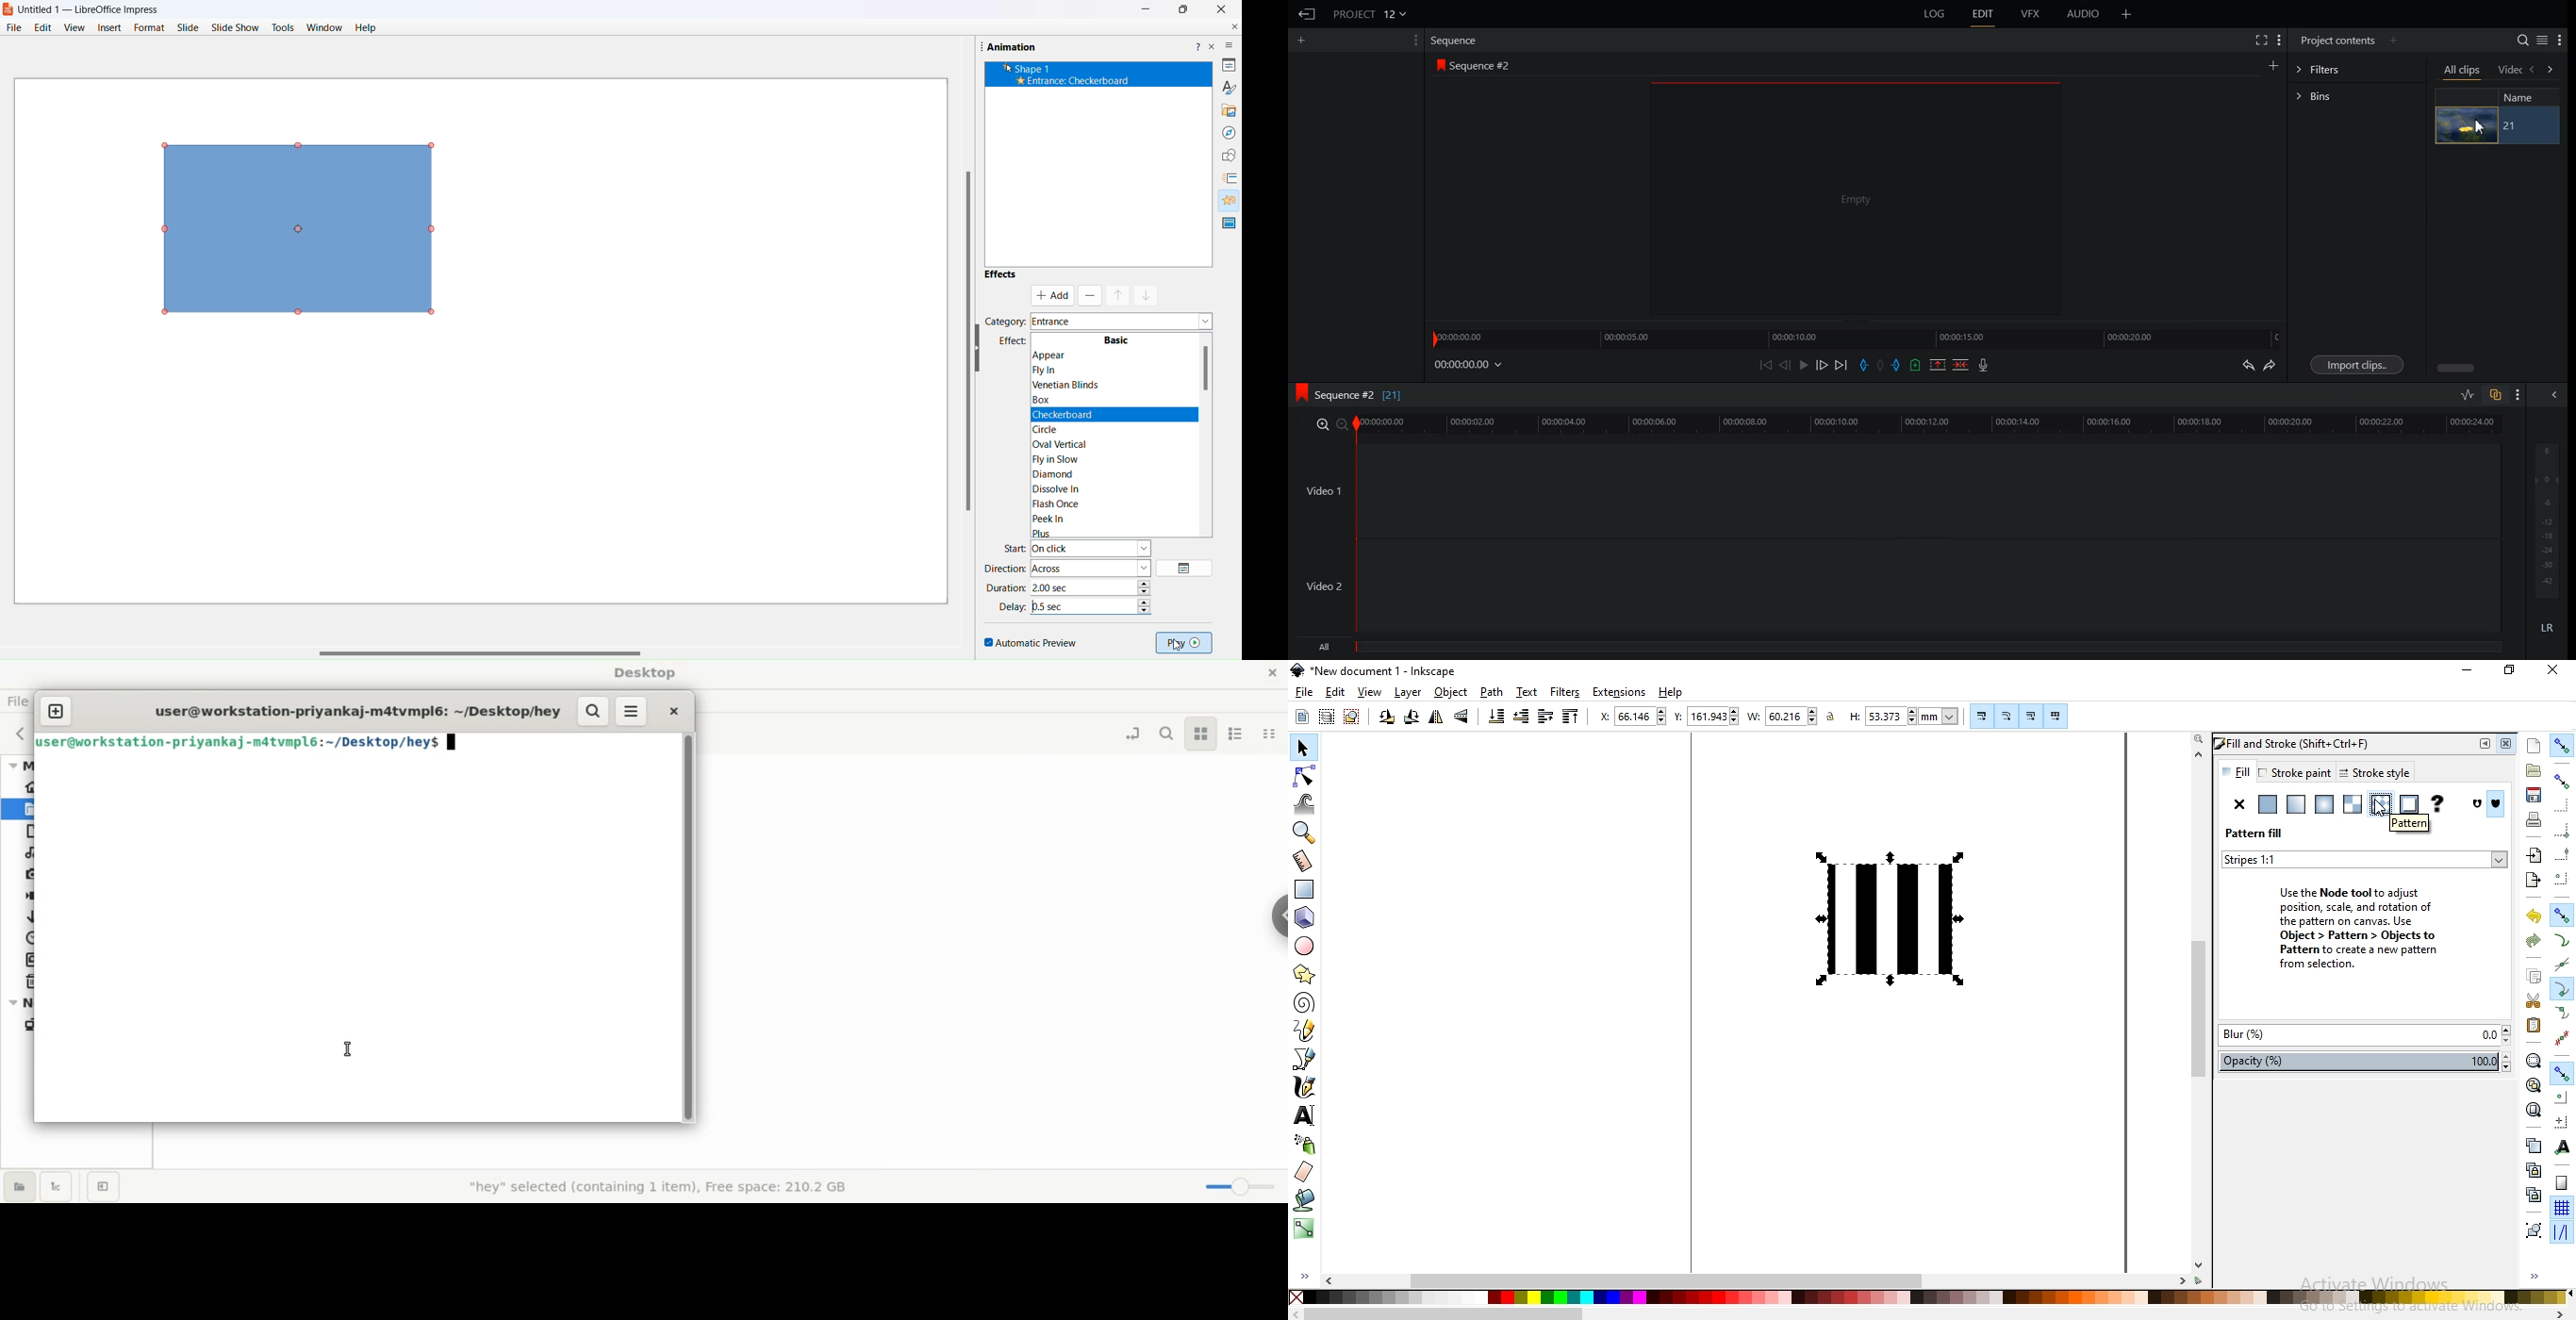 Image resolution: width=2576 pixels, height=1344 pixels. What do you see at coordinates (2551, 671) in the screenshot?
I see `close` at bounding box center [2551, 671].